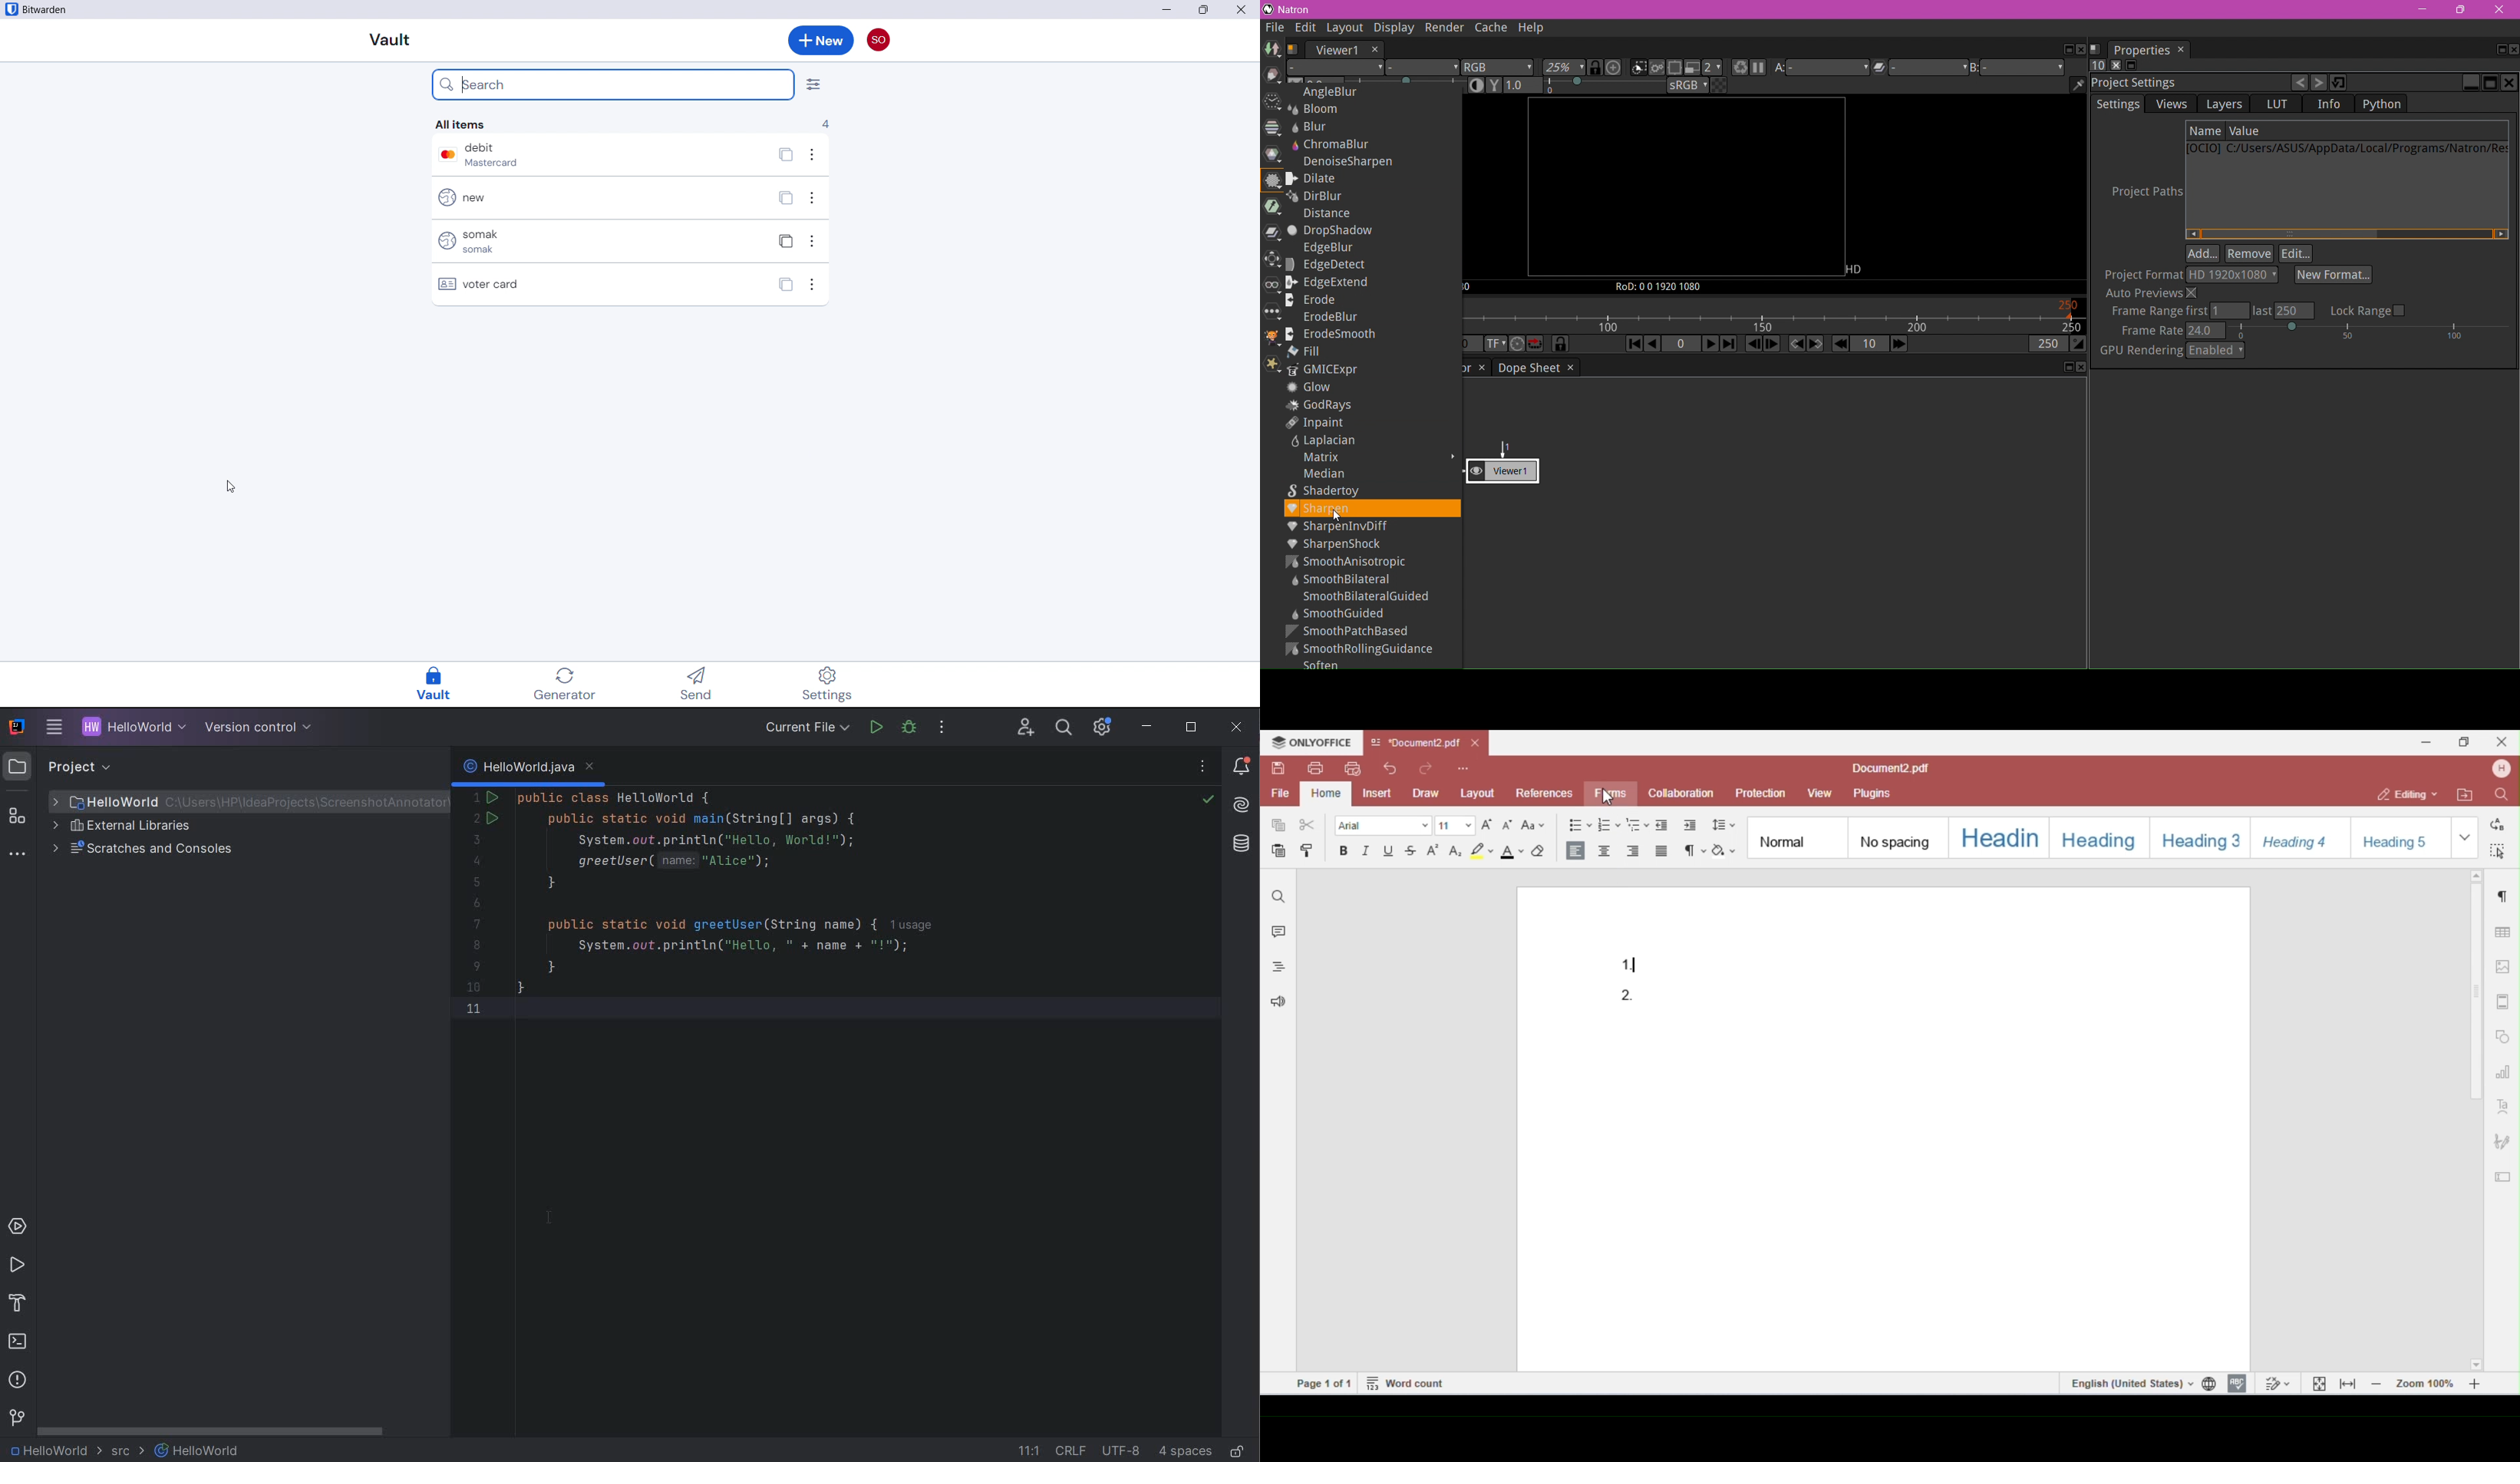 The width and height of the screenshot is (2520, 1484). Describe the element at coordinates (1375, 49) in the screenshot. I see `Close Tab` at that location.